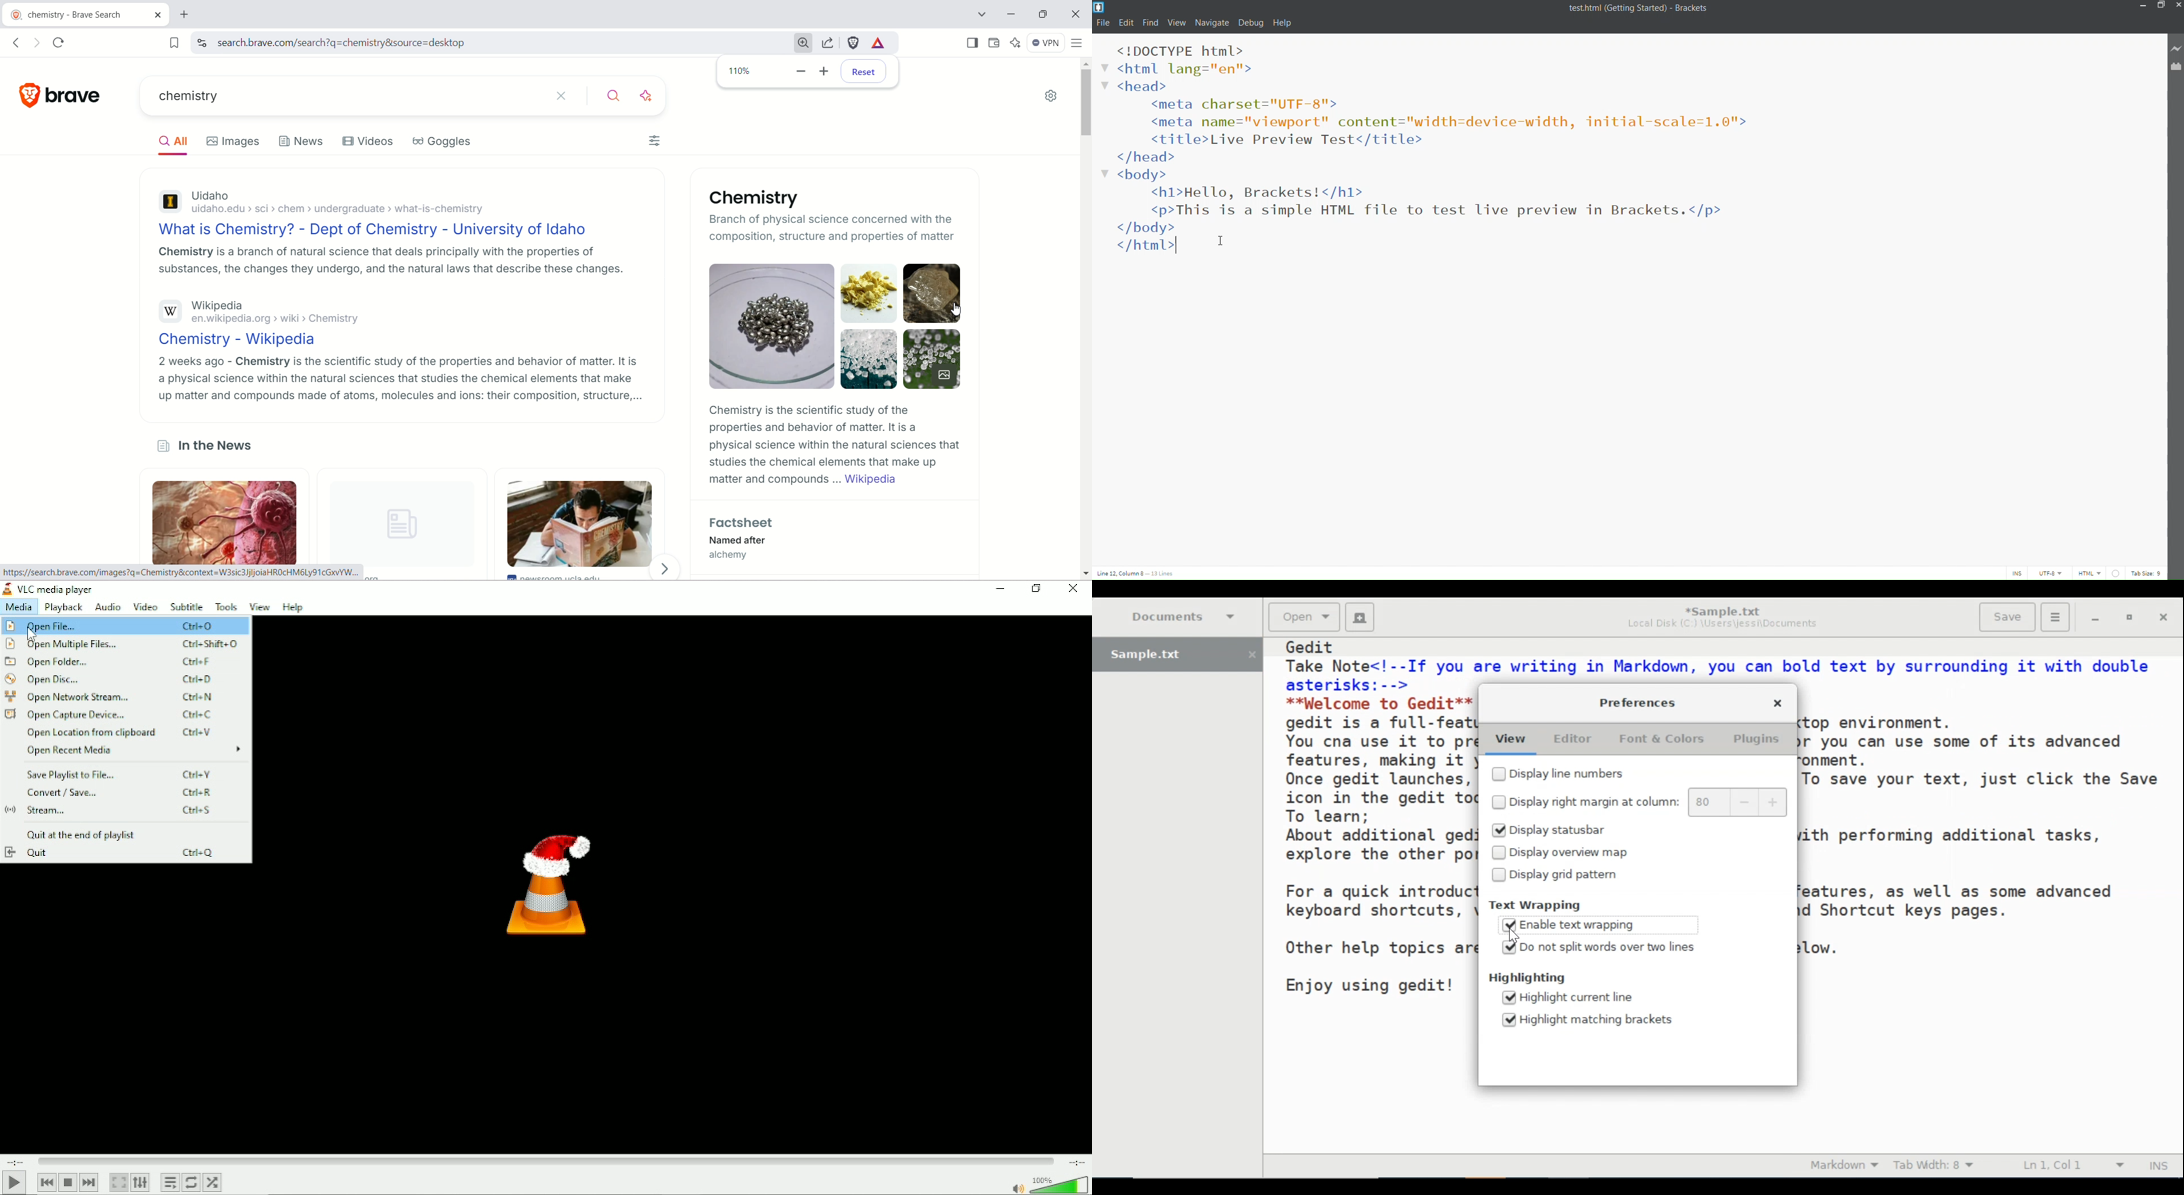 Image resolution: width=2184 pixels, height=1204 pixels. Describe the element at coordinates (1072, 588) in the screenshot. I see `Close` at that location.